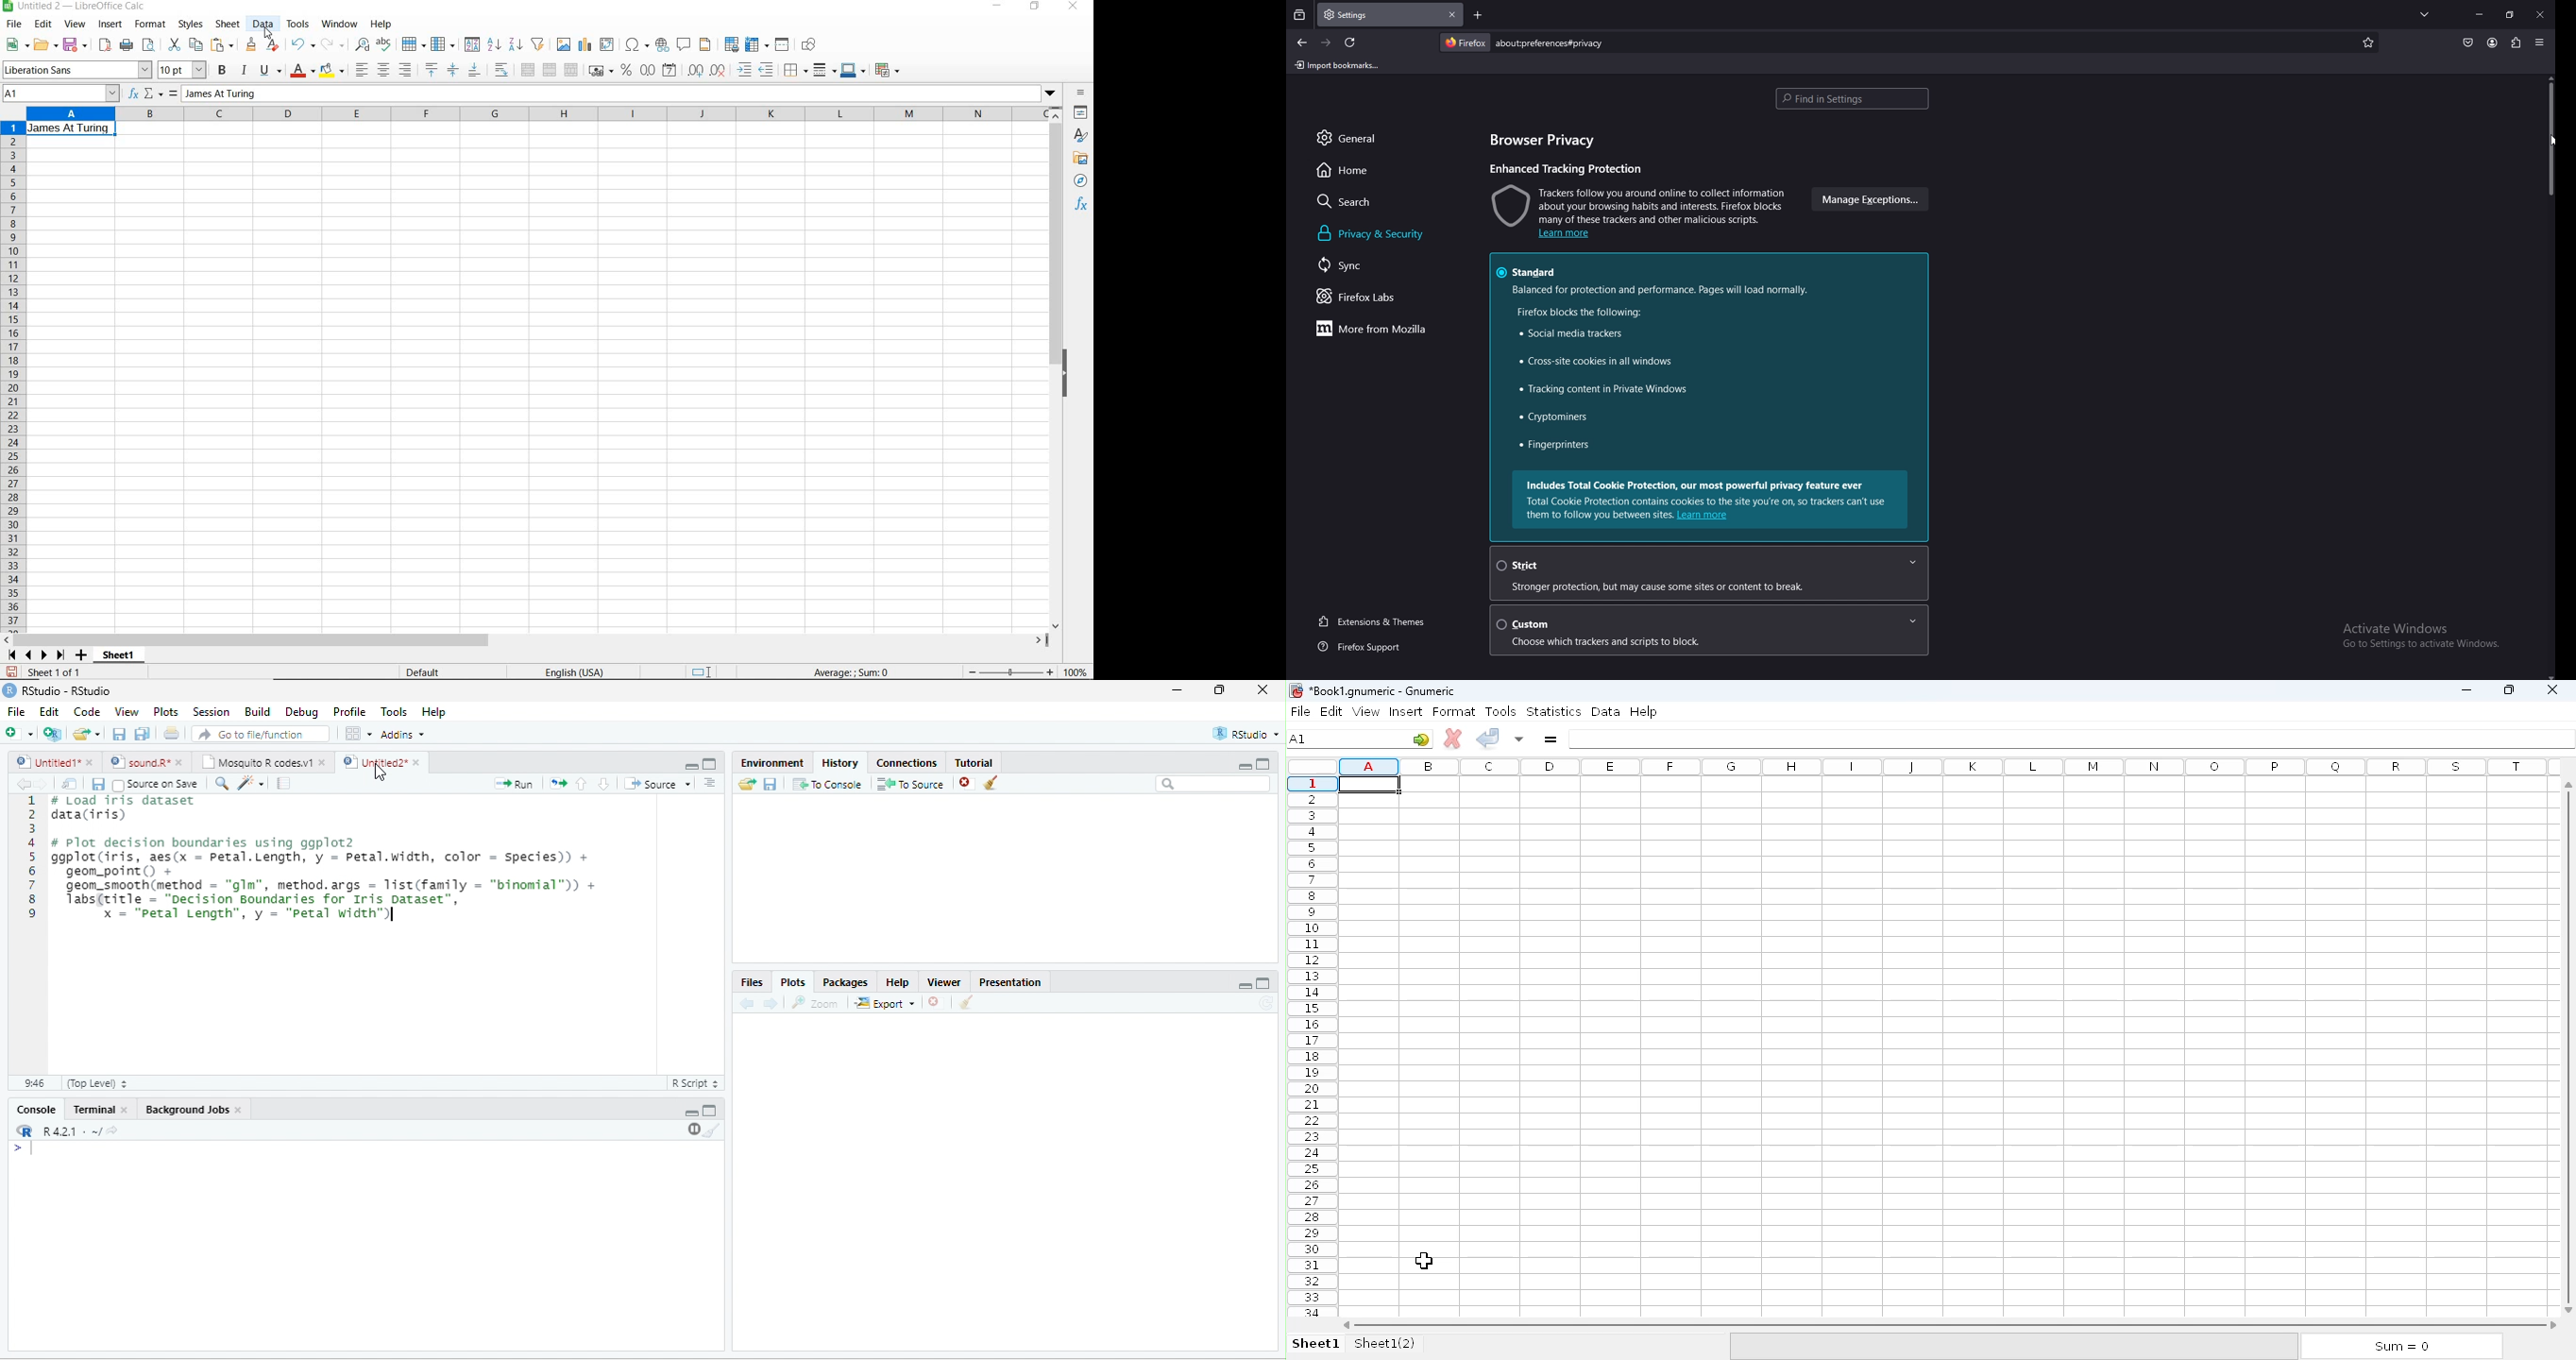  Describe the element at coordinates (898, 982) in the screenshot. I see `Help` at that location.